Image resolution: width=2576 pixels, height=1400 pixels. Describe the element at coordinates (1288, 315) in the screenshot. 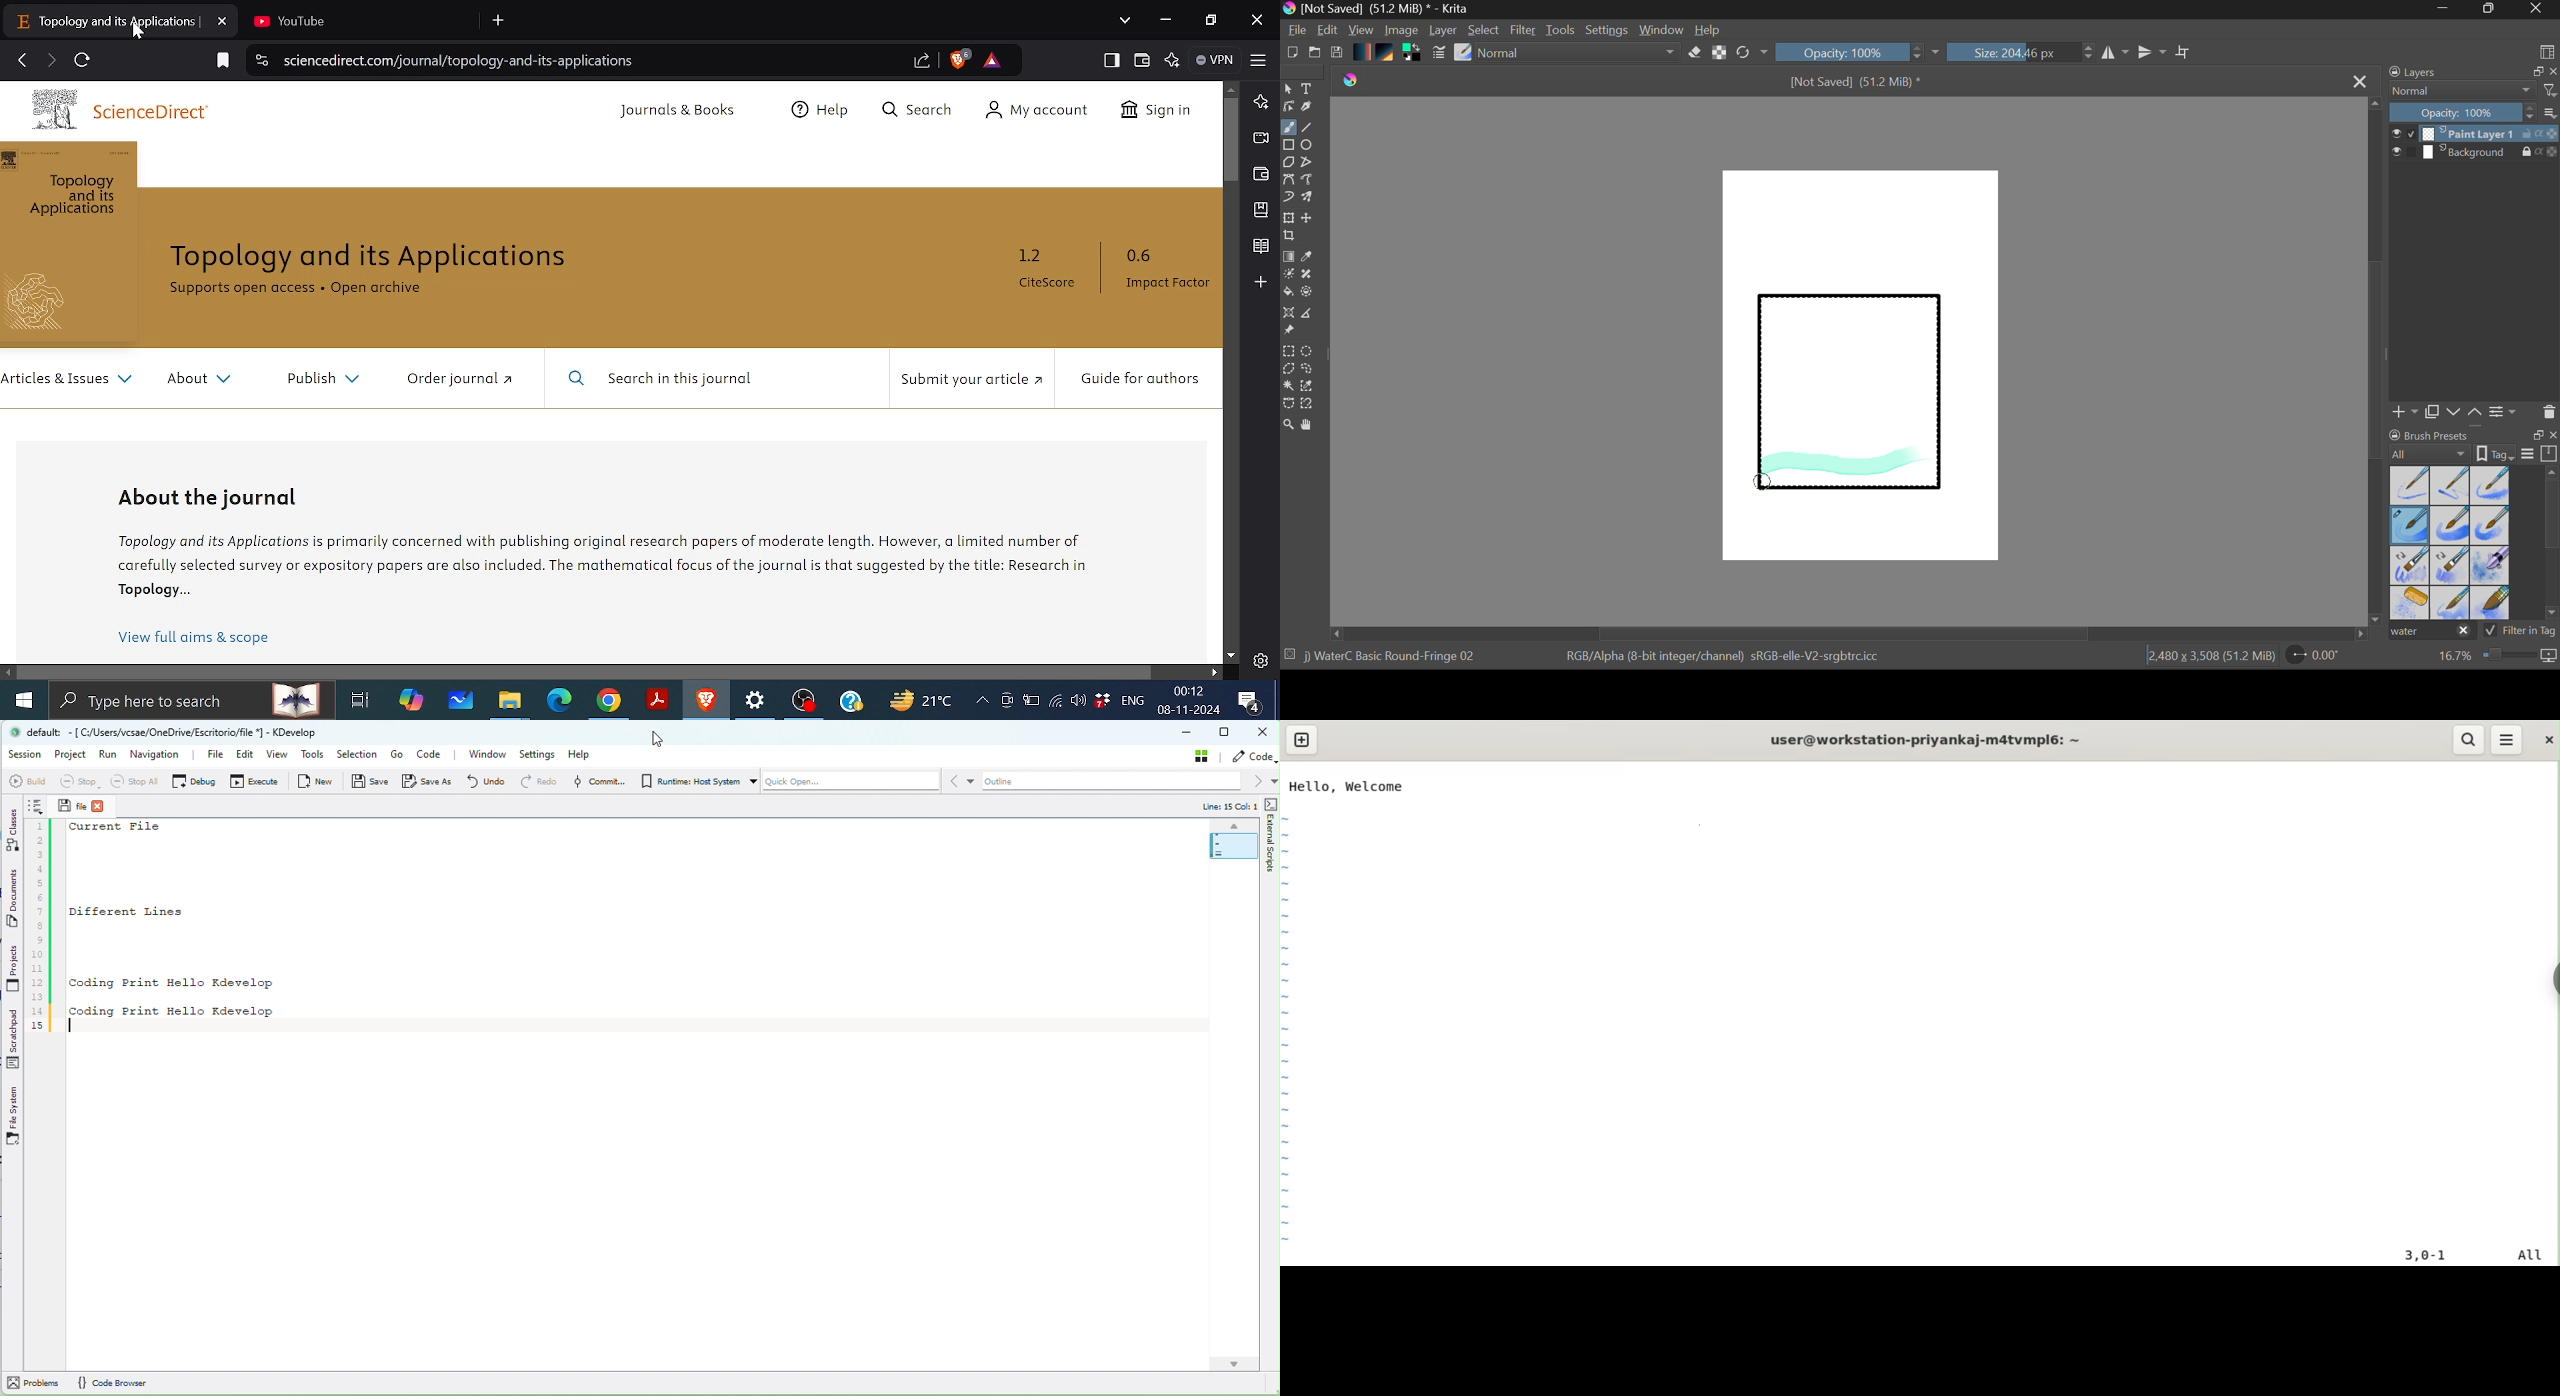

I see `Smart Assistant` at that location.